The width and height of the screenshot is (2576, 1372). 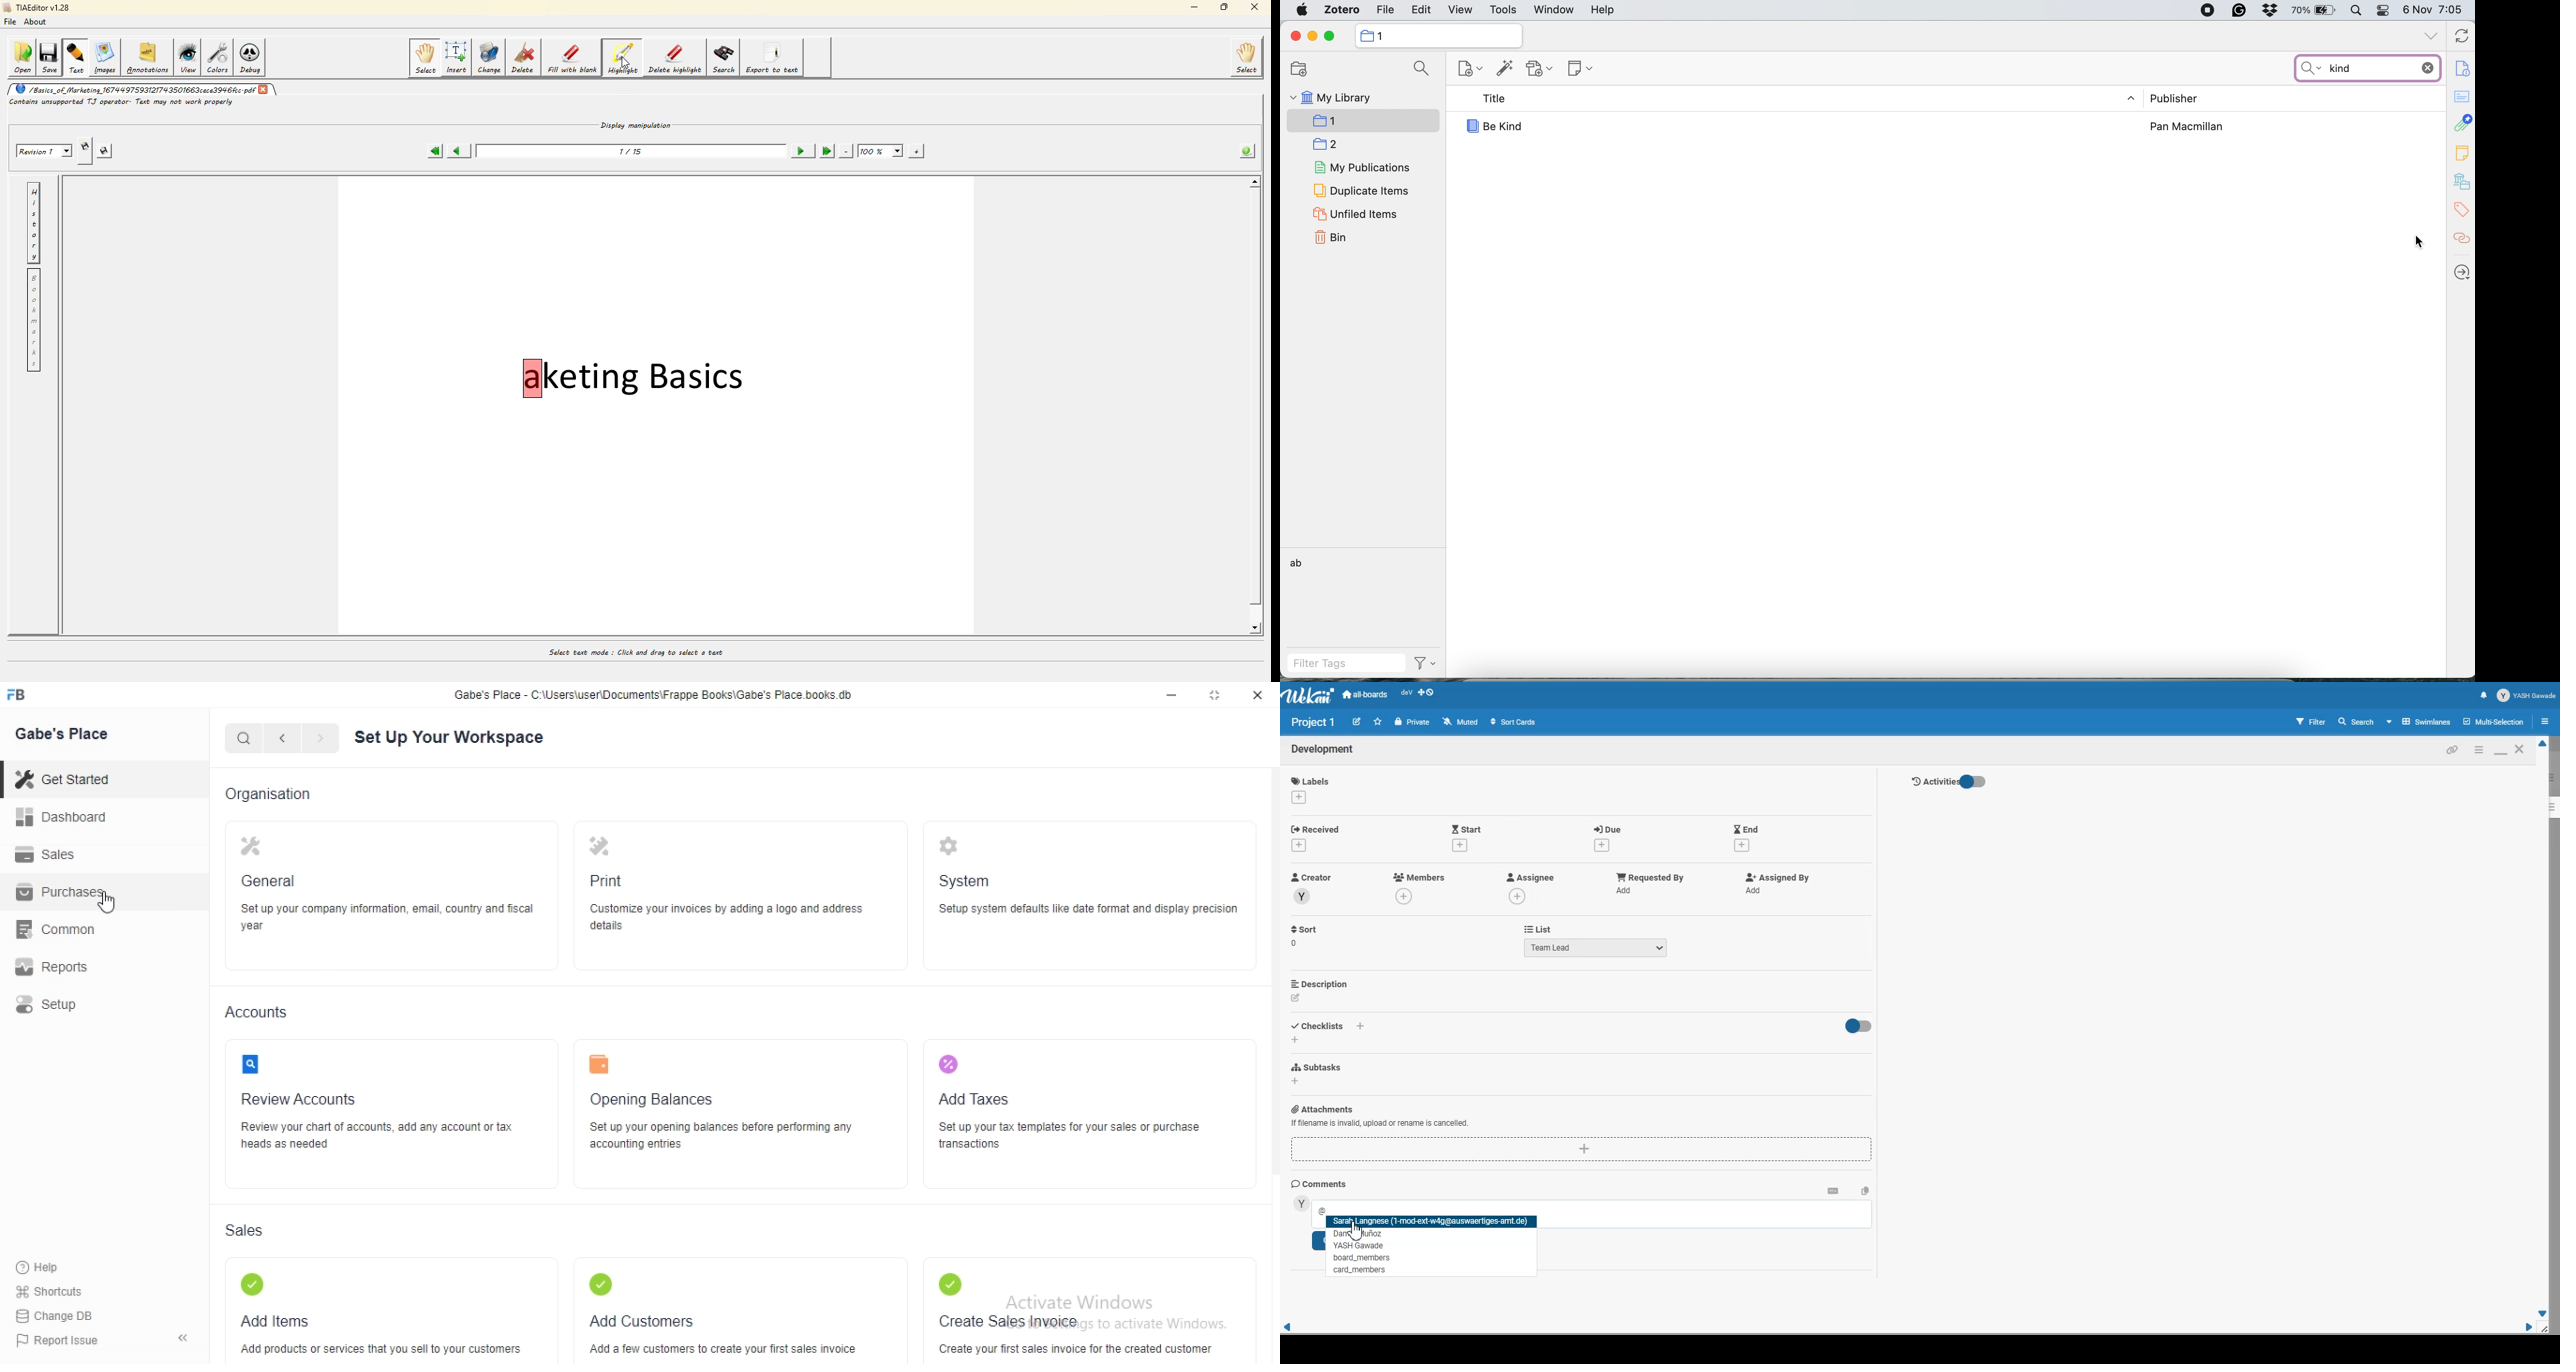 What do you see at coordinates (322, 738) in the screenshot?
I see `Next` at bounding box center [322, 738].